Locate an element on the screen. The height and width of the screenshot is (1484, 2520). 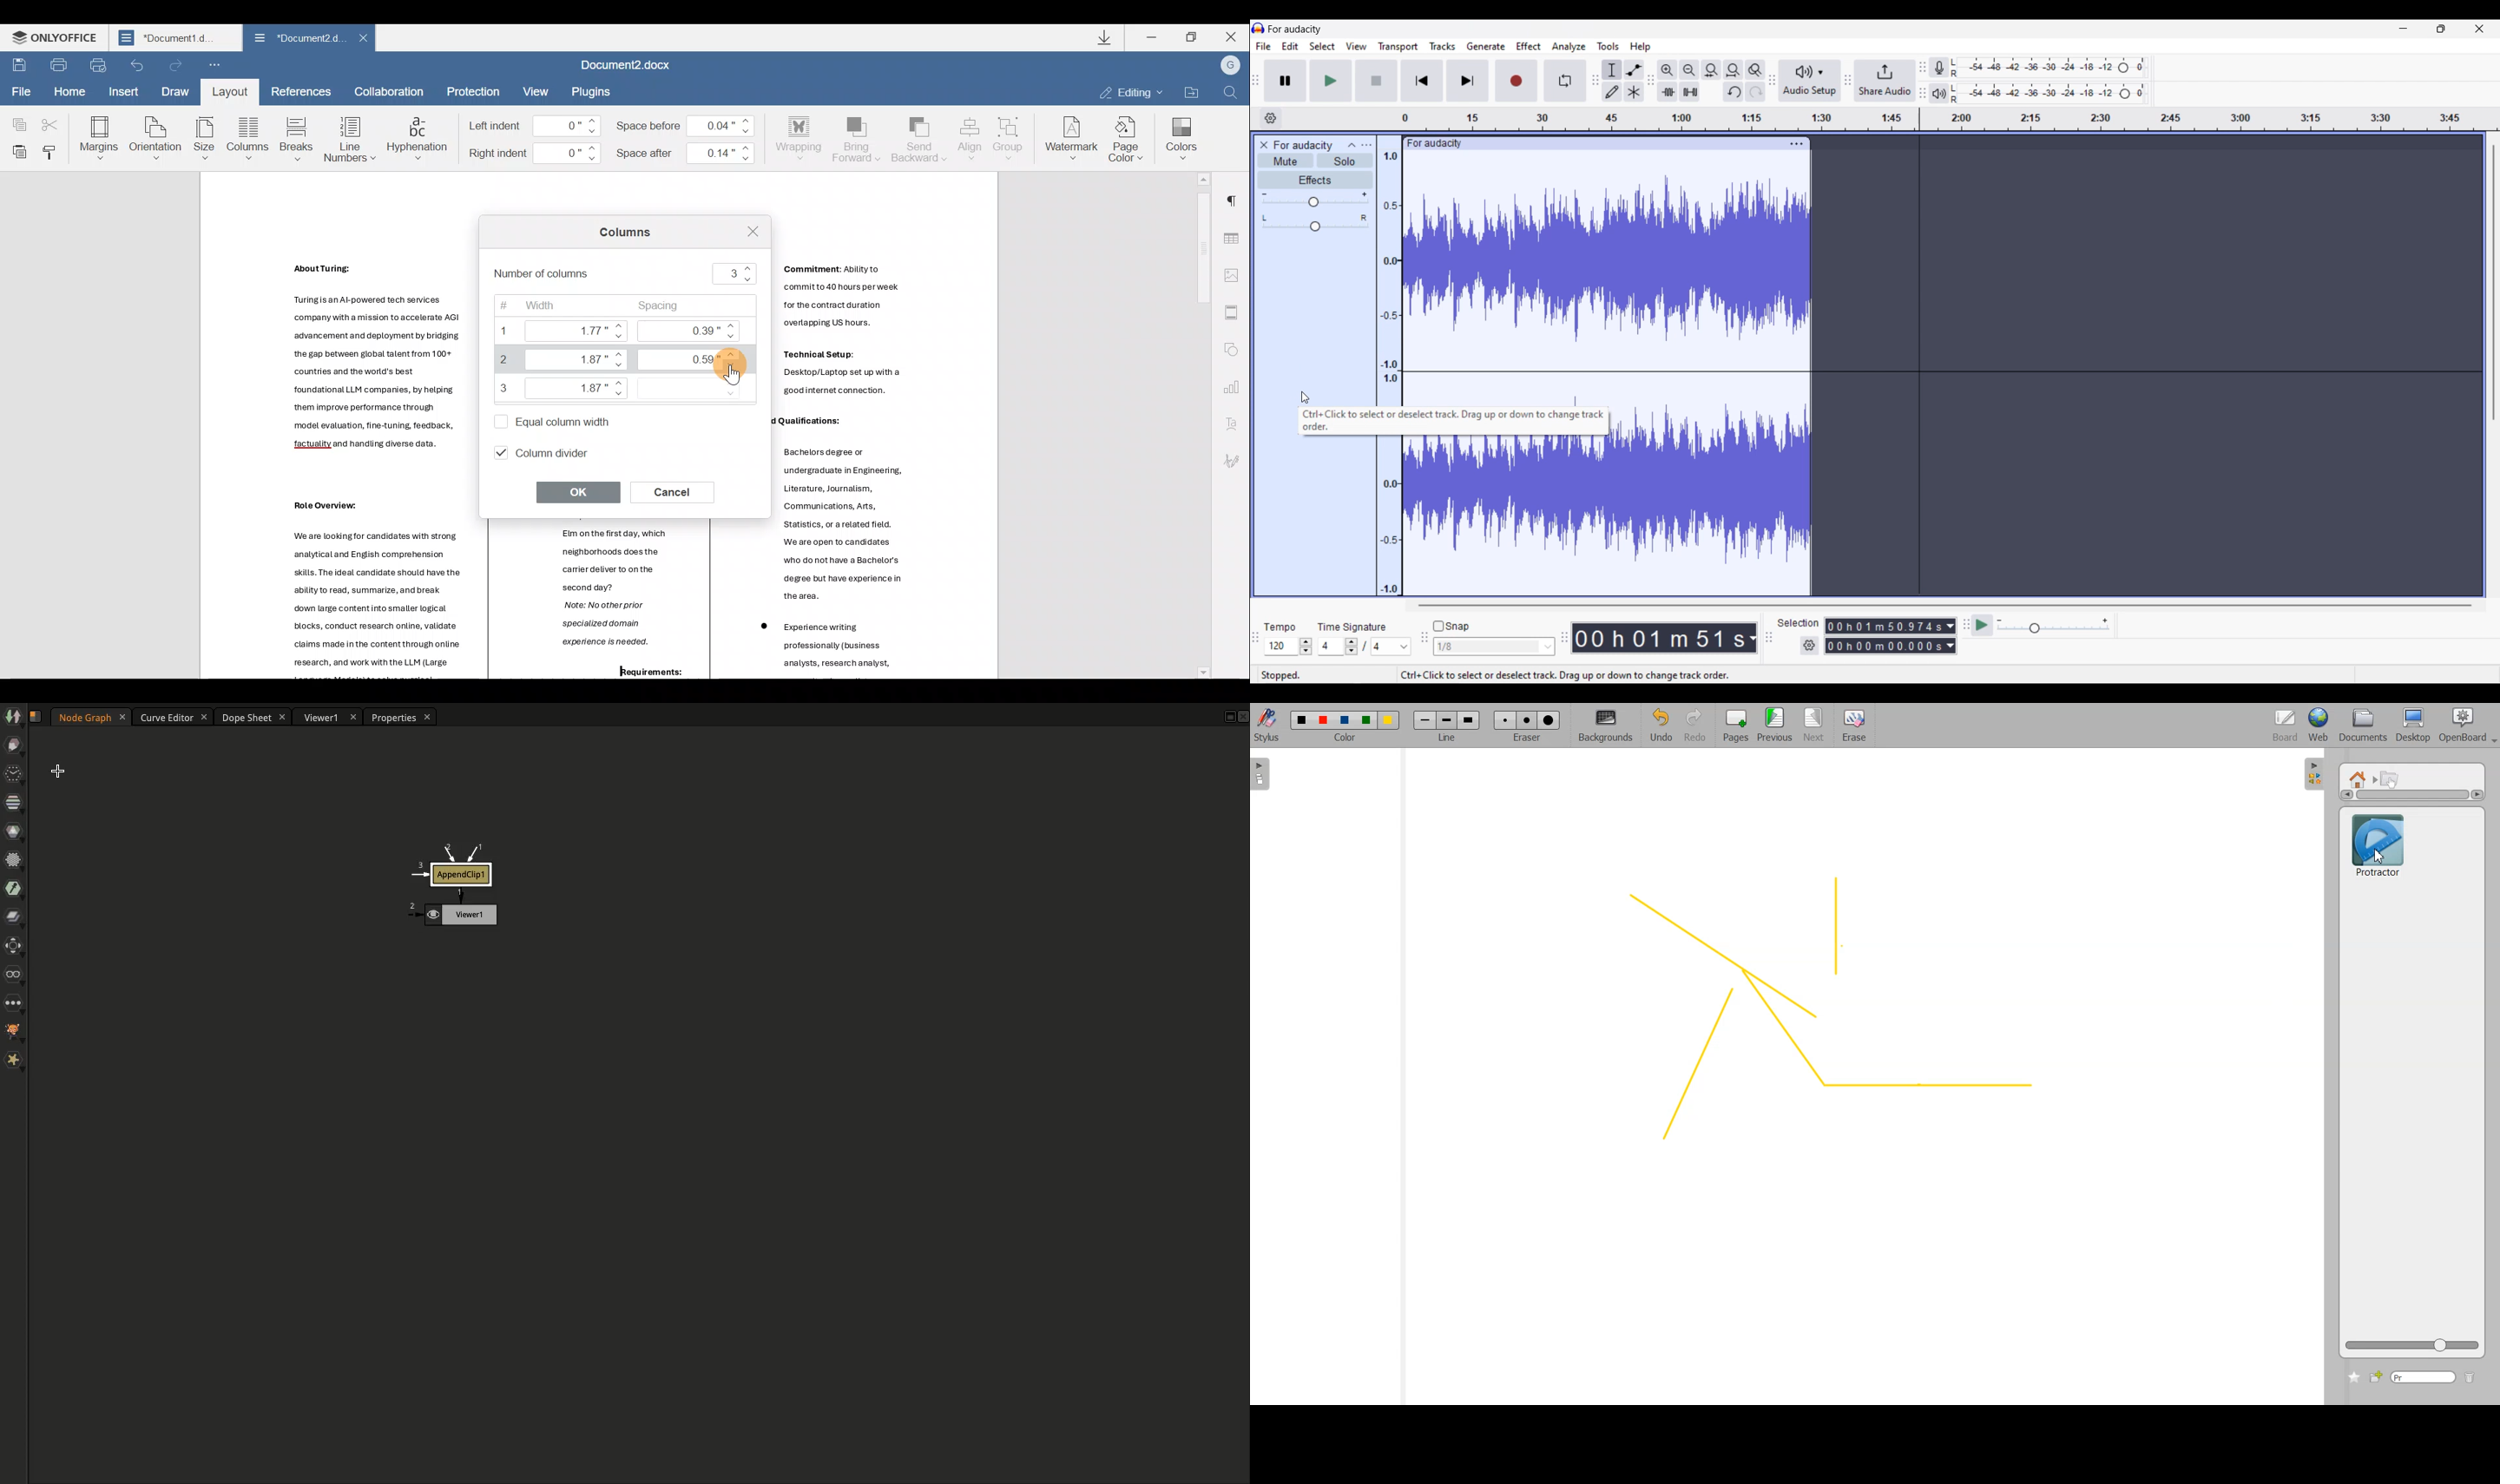
amplitude is located at coordinates (1389, 277).